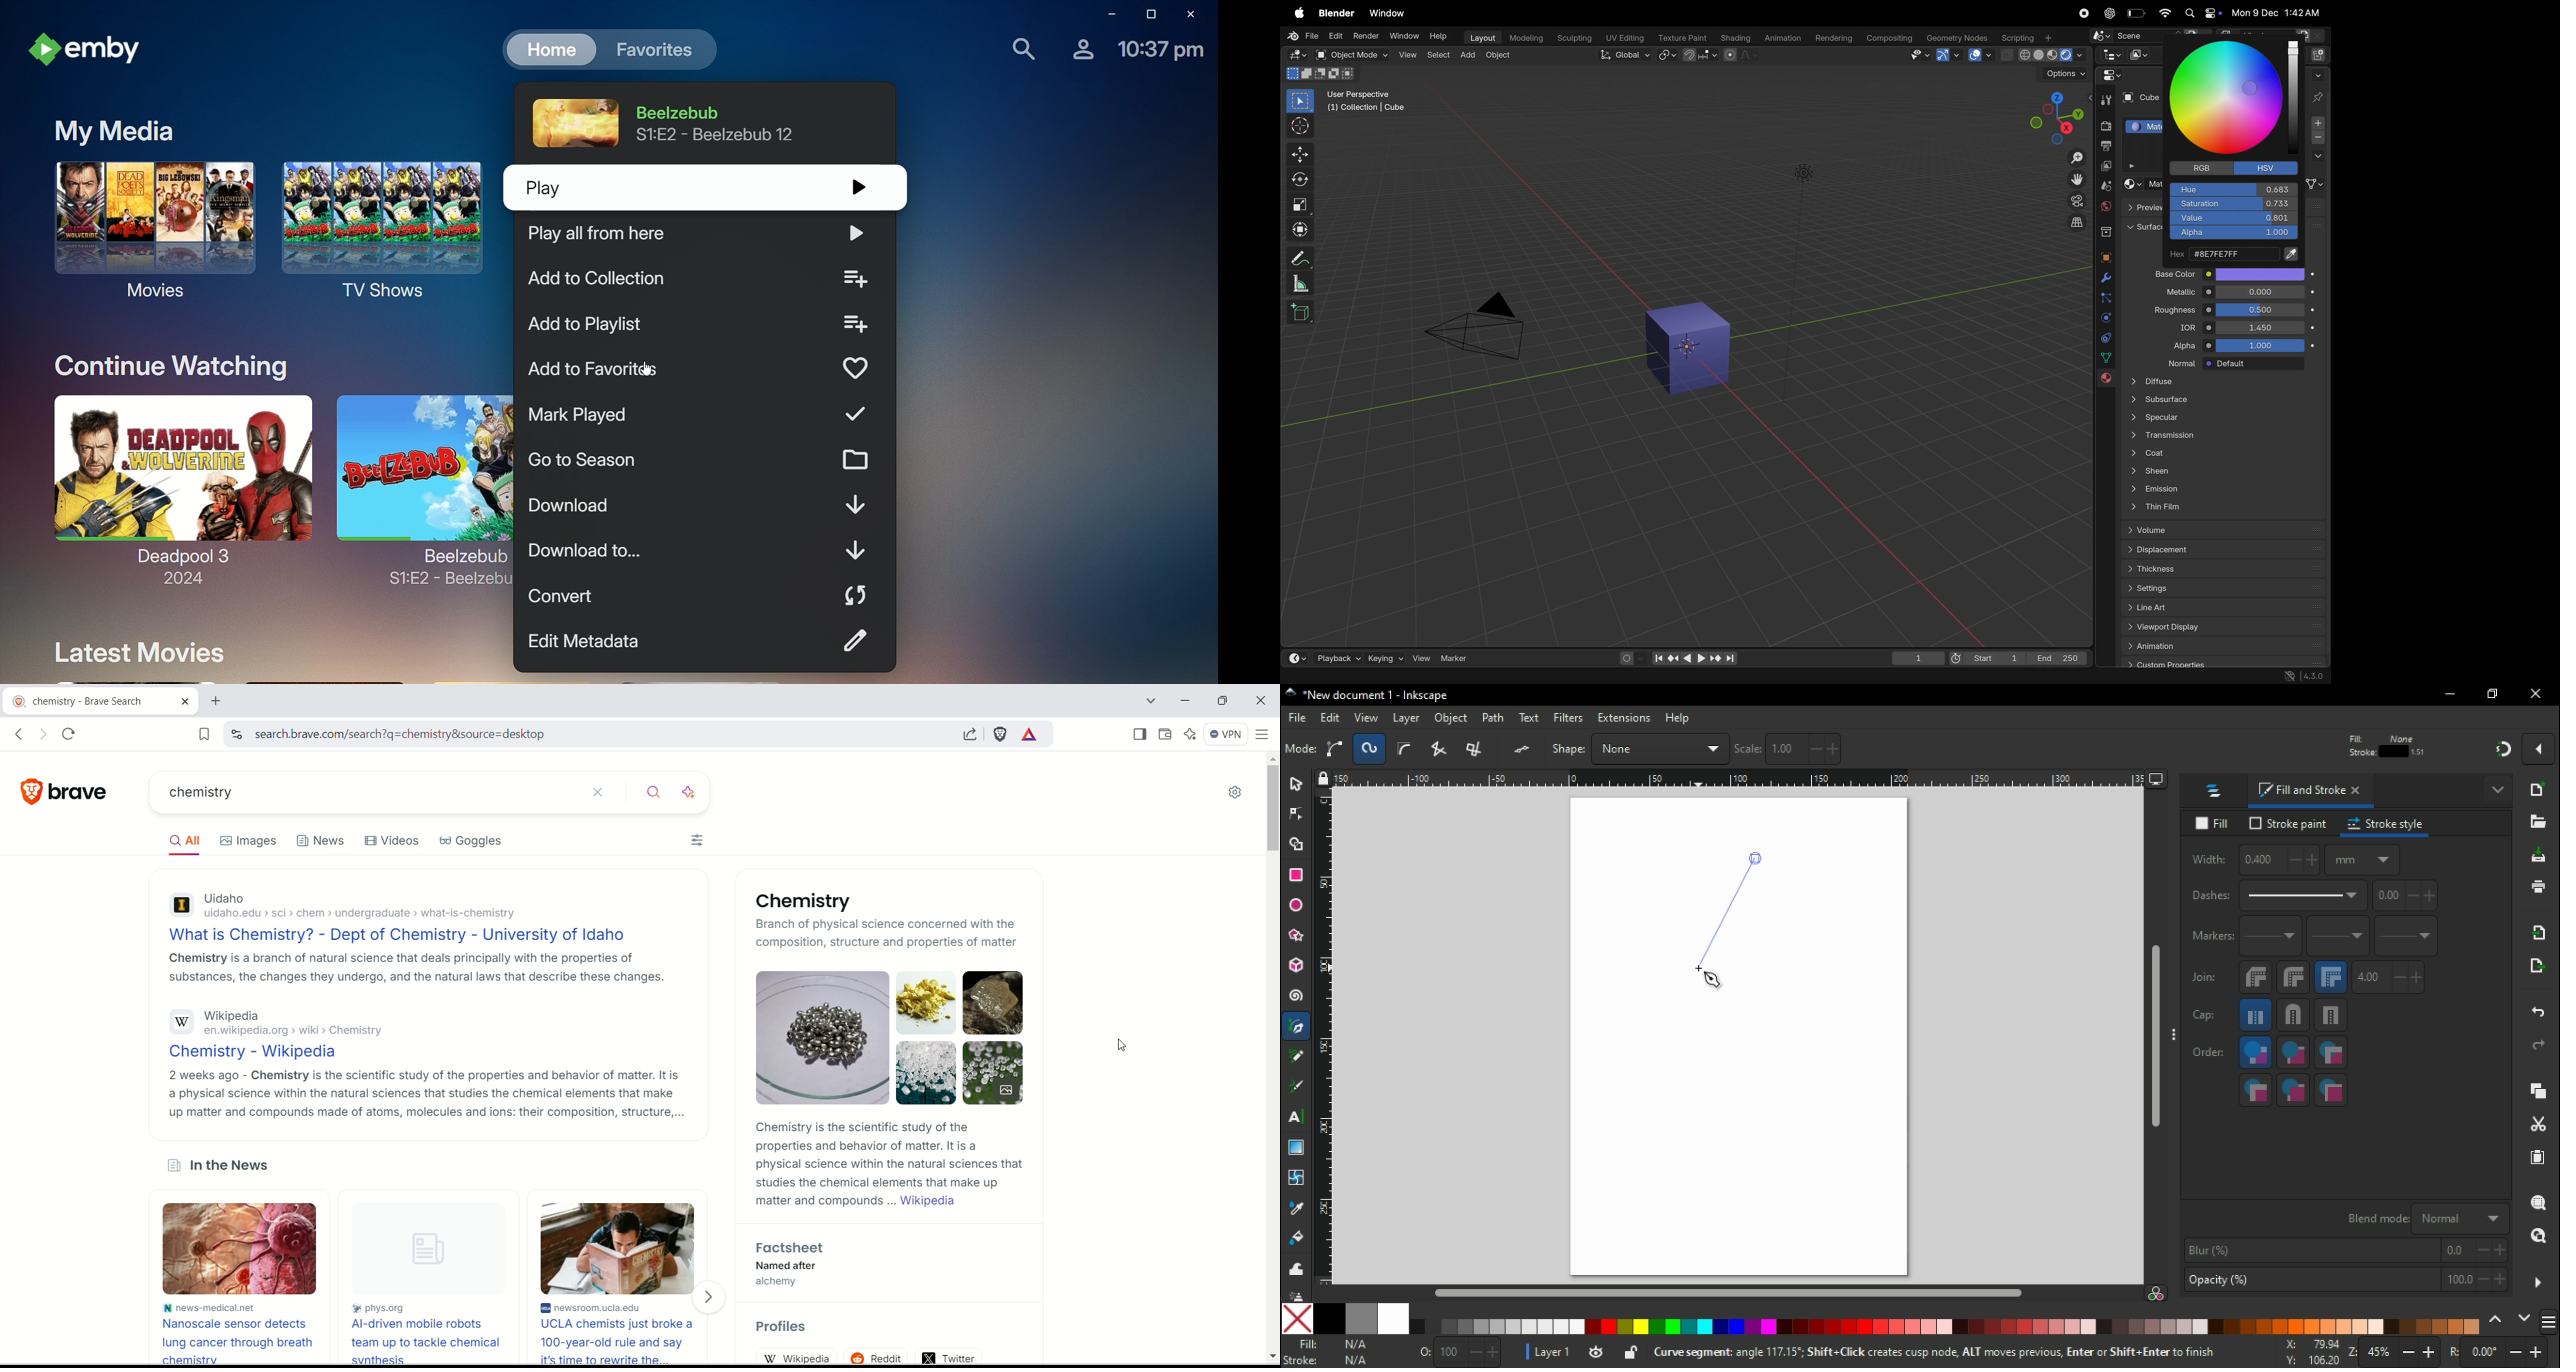 The height and width of the screenshot is (1372, 2576). What do you see at coordinates (2539, 860) in the screenshot?
I see `save` at bounding box center [2539, 860].